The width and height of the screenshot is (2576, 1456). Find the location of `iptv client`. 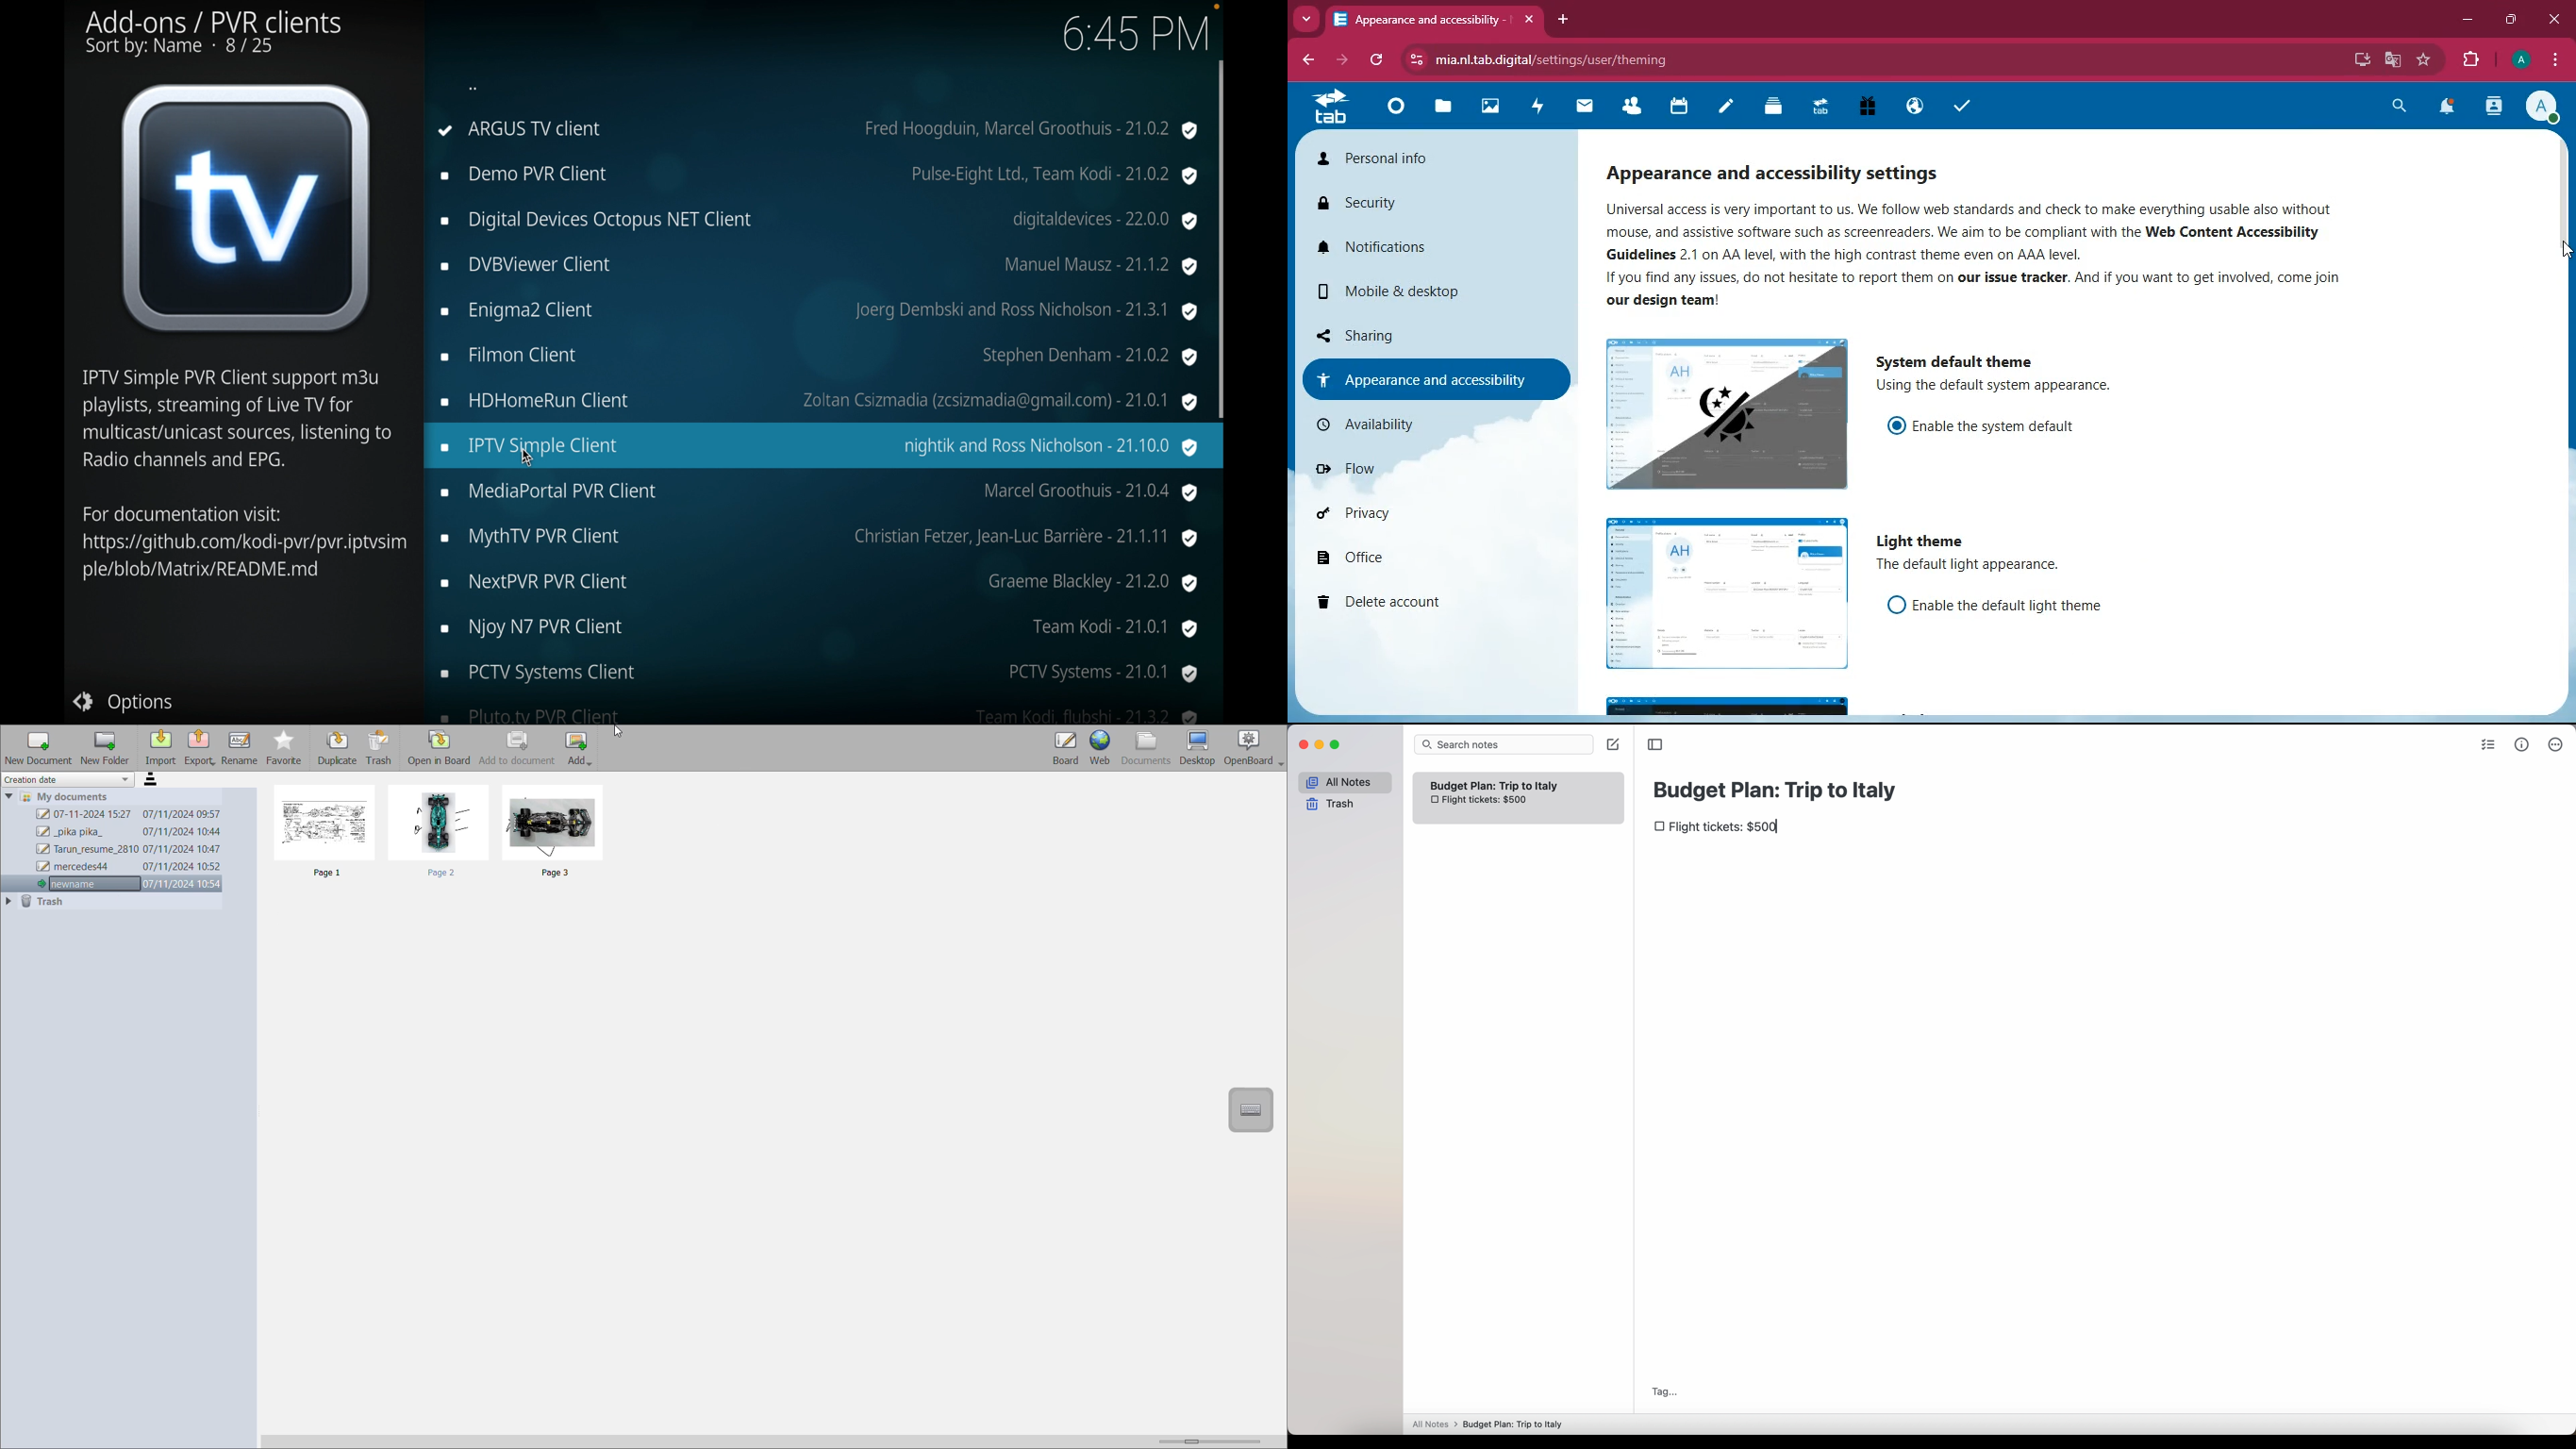

iptv client is located at coordinates (820, 447).